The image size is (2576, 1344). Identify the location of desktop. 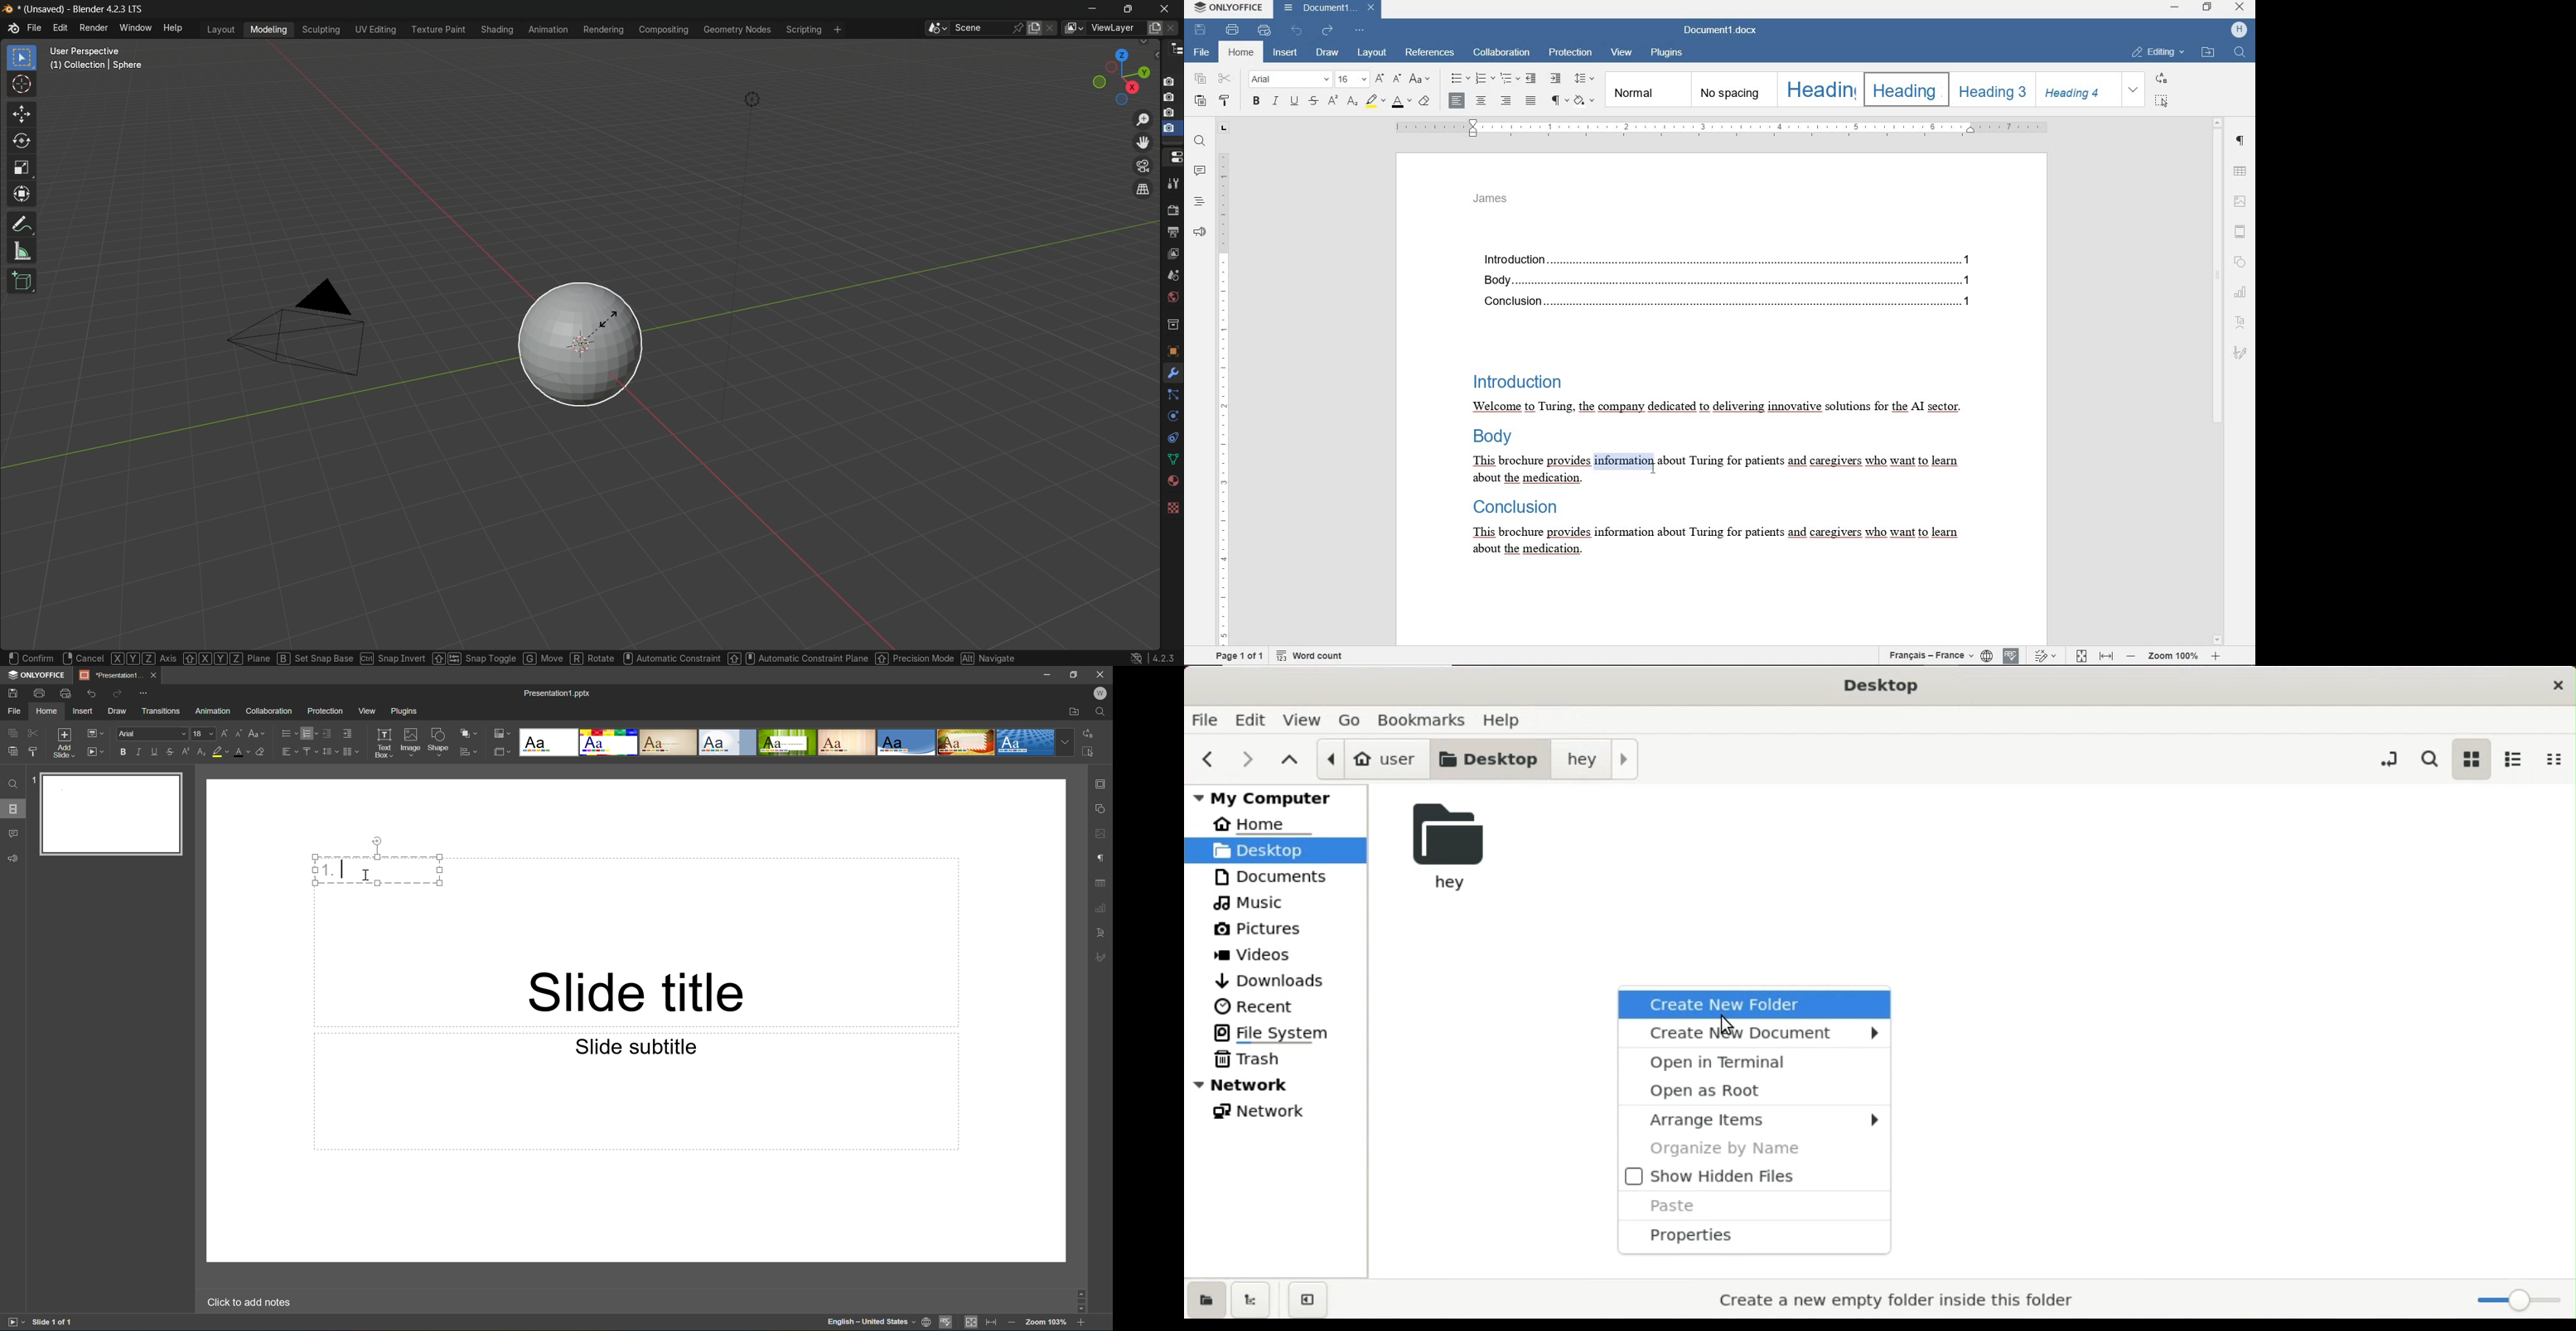
(1495, 758).